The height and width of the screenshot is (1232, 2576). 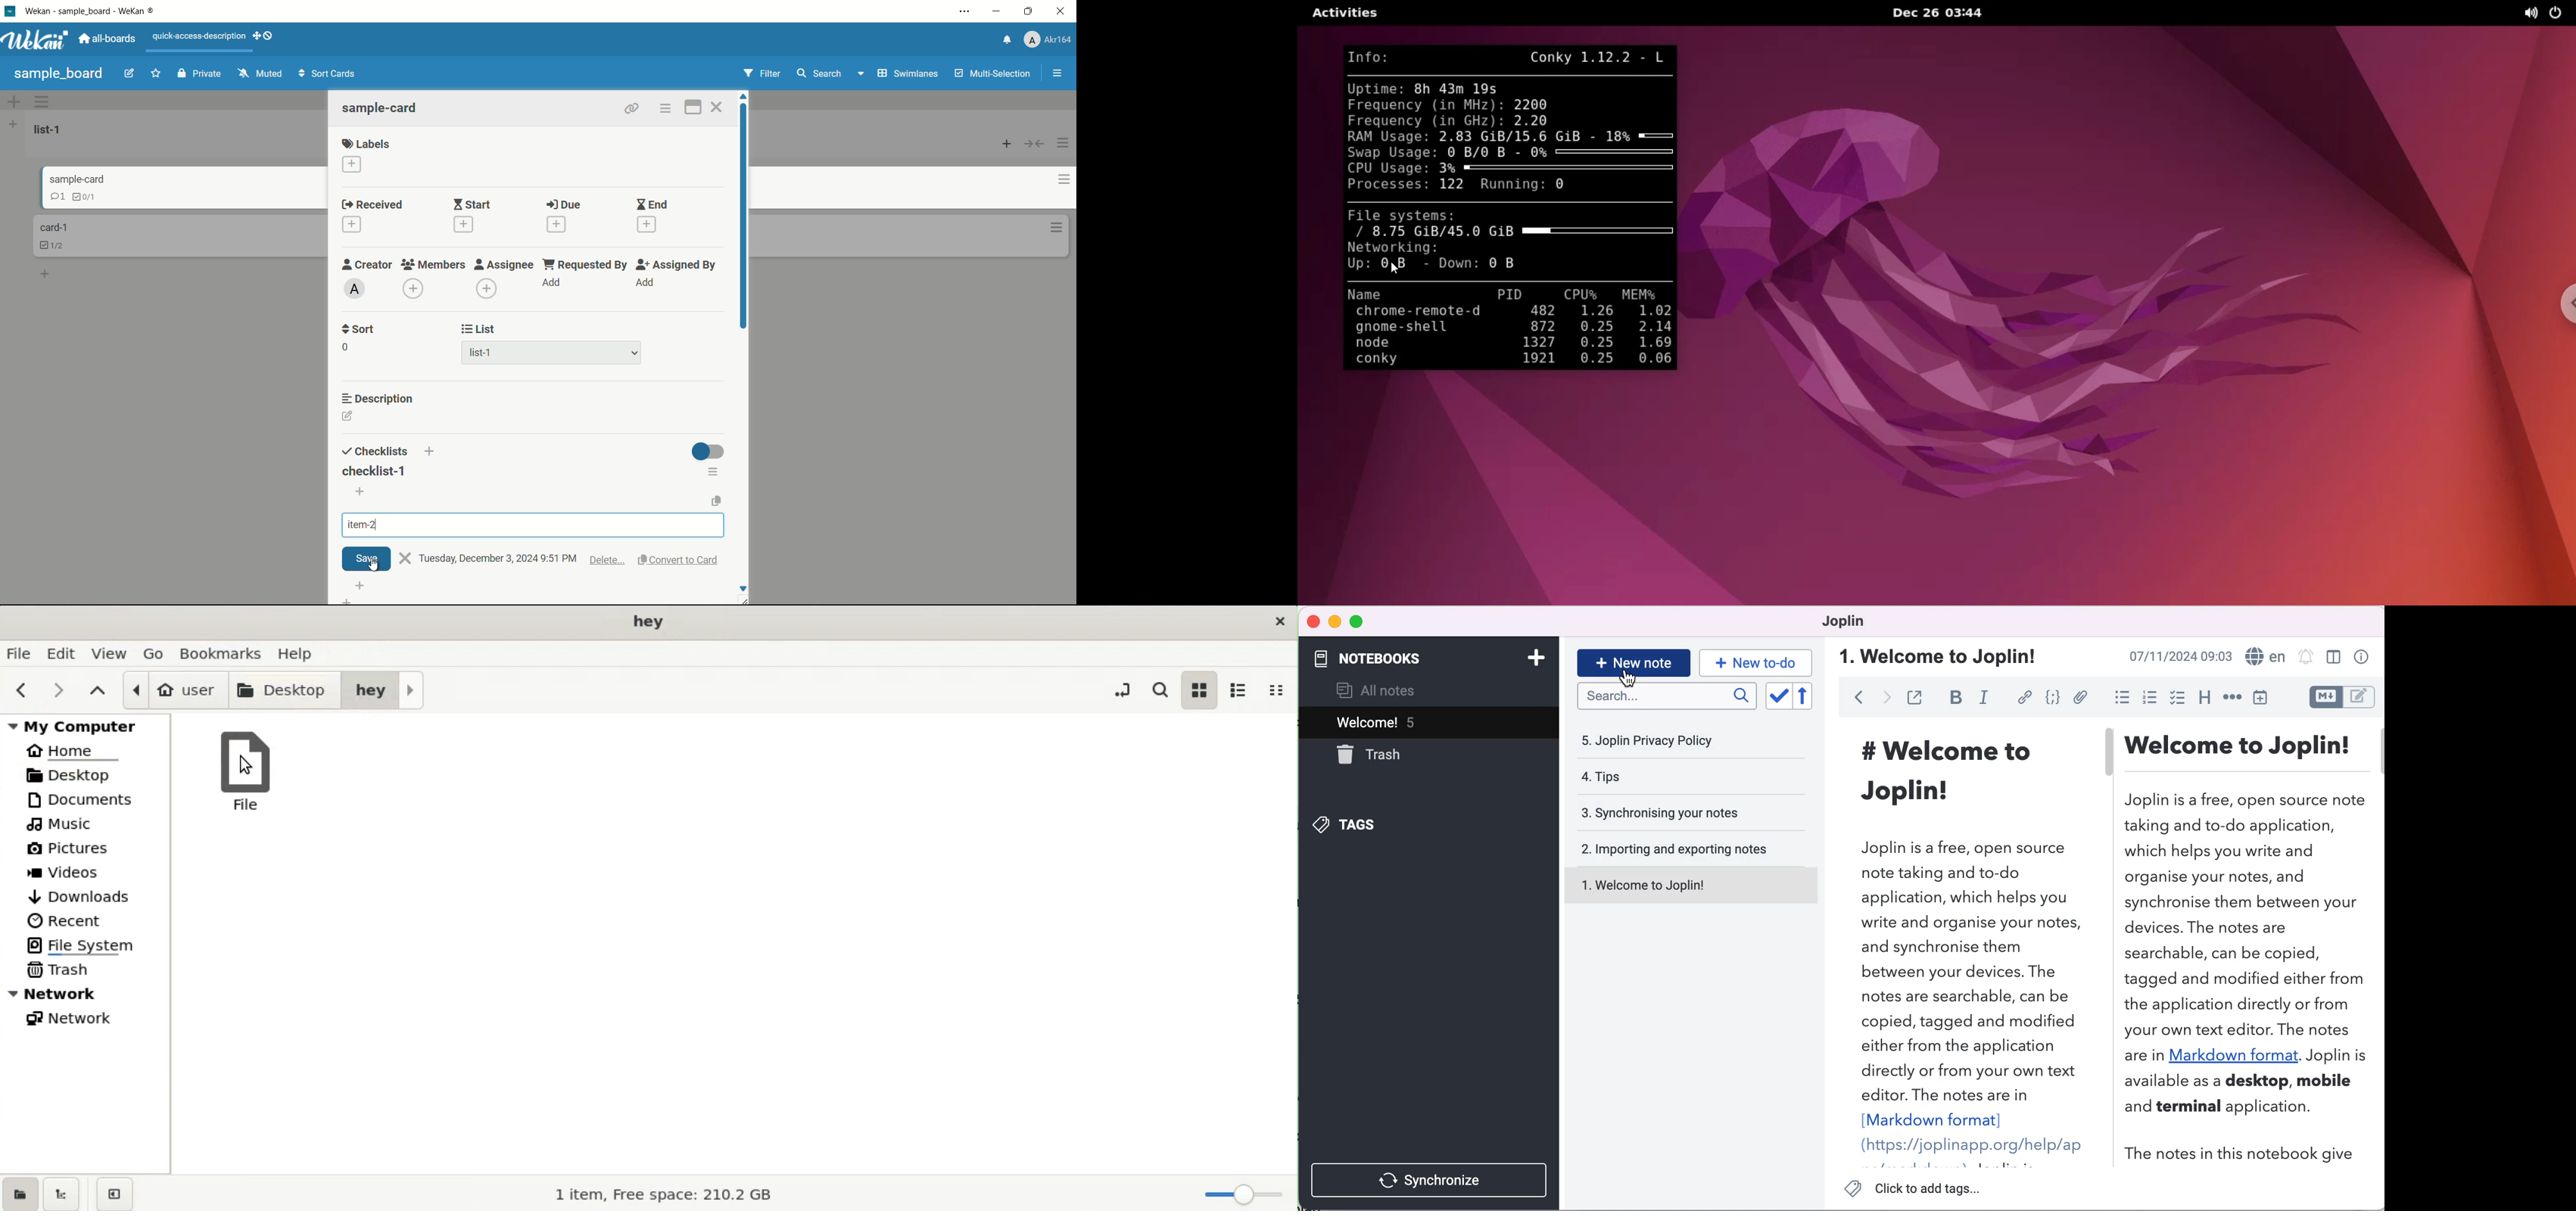 What do you see at coordinates (374, 471) in the screenshot?
I see `checklist-1` at bounding box center [374, 471].